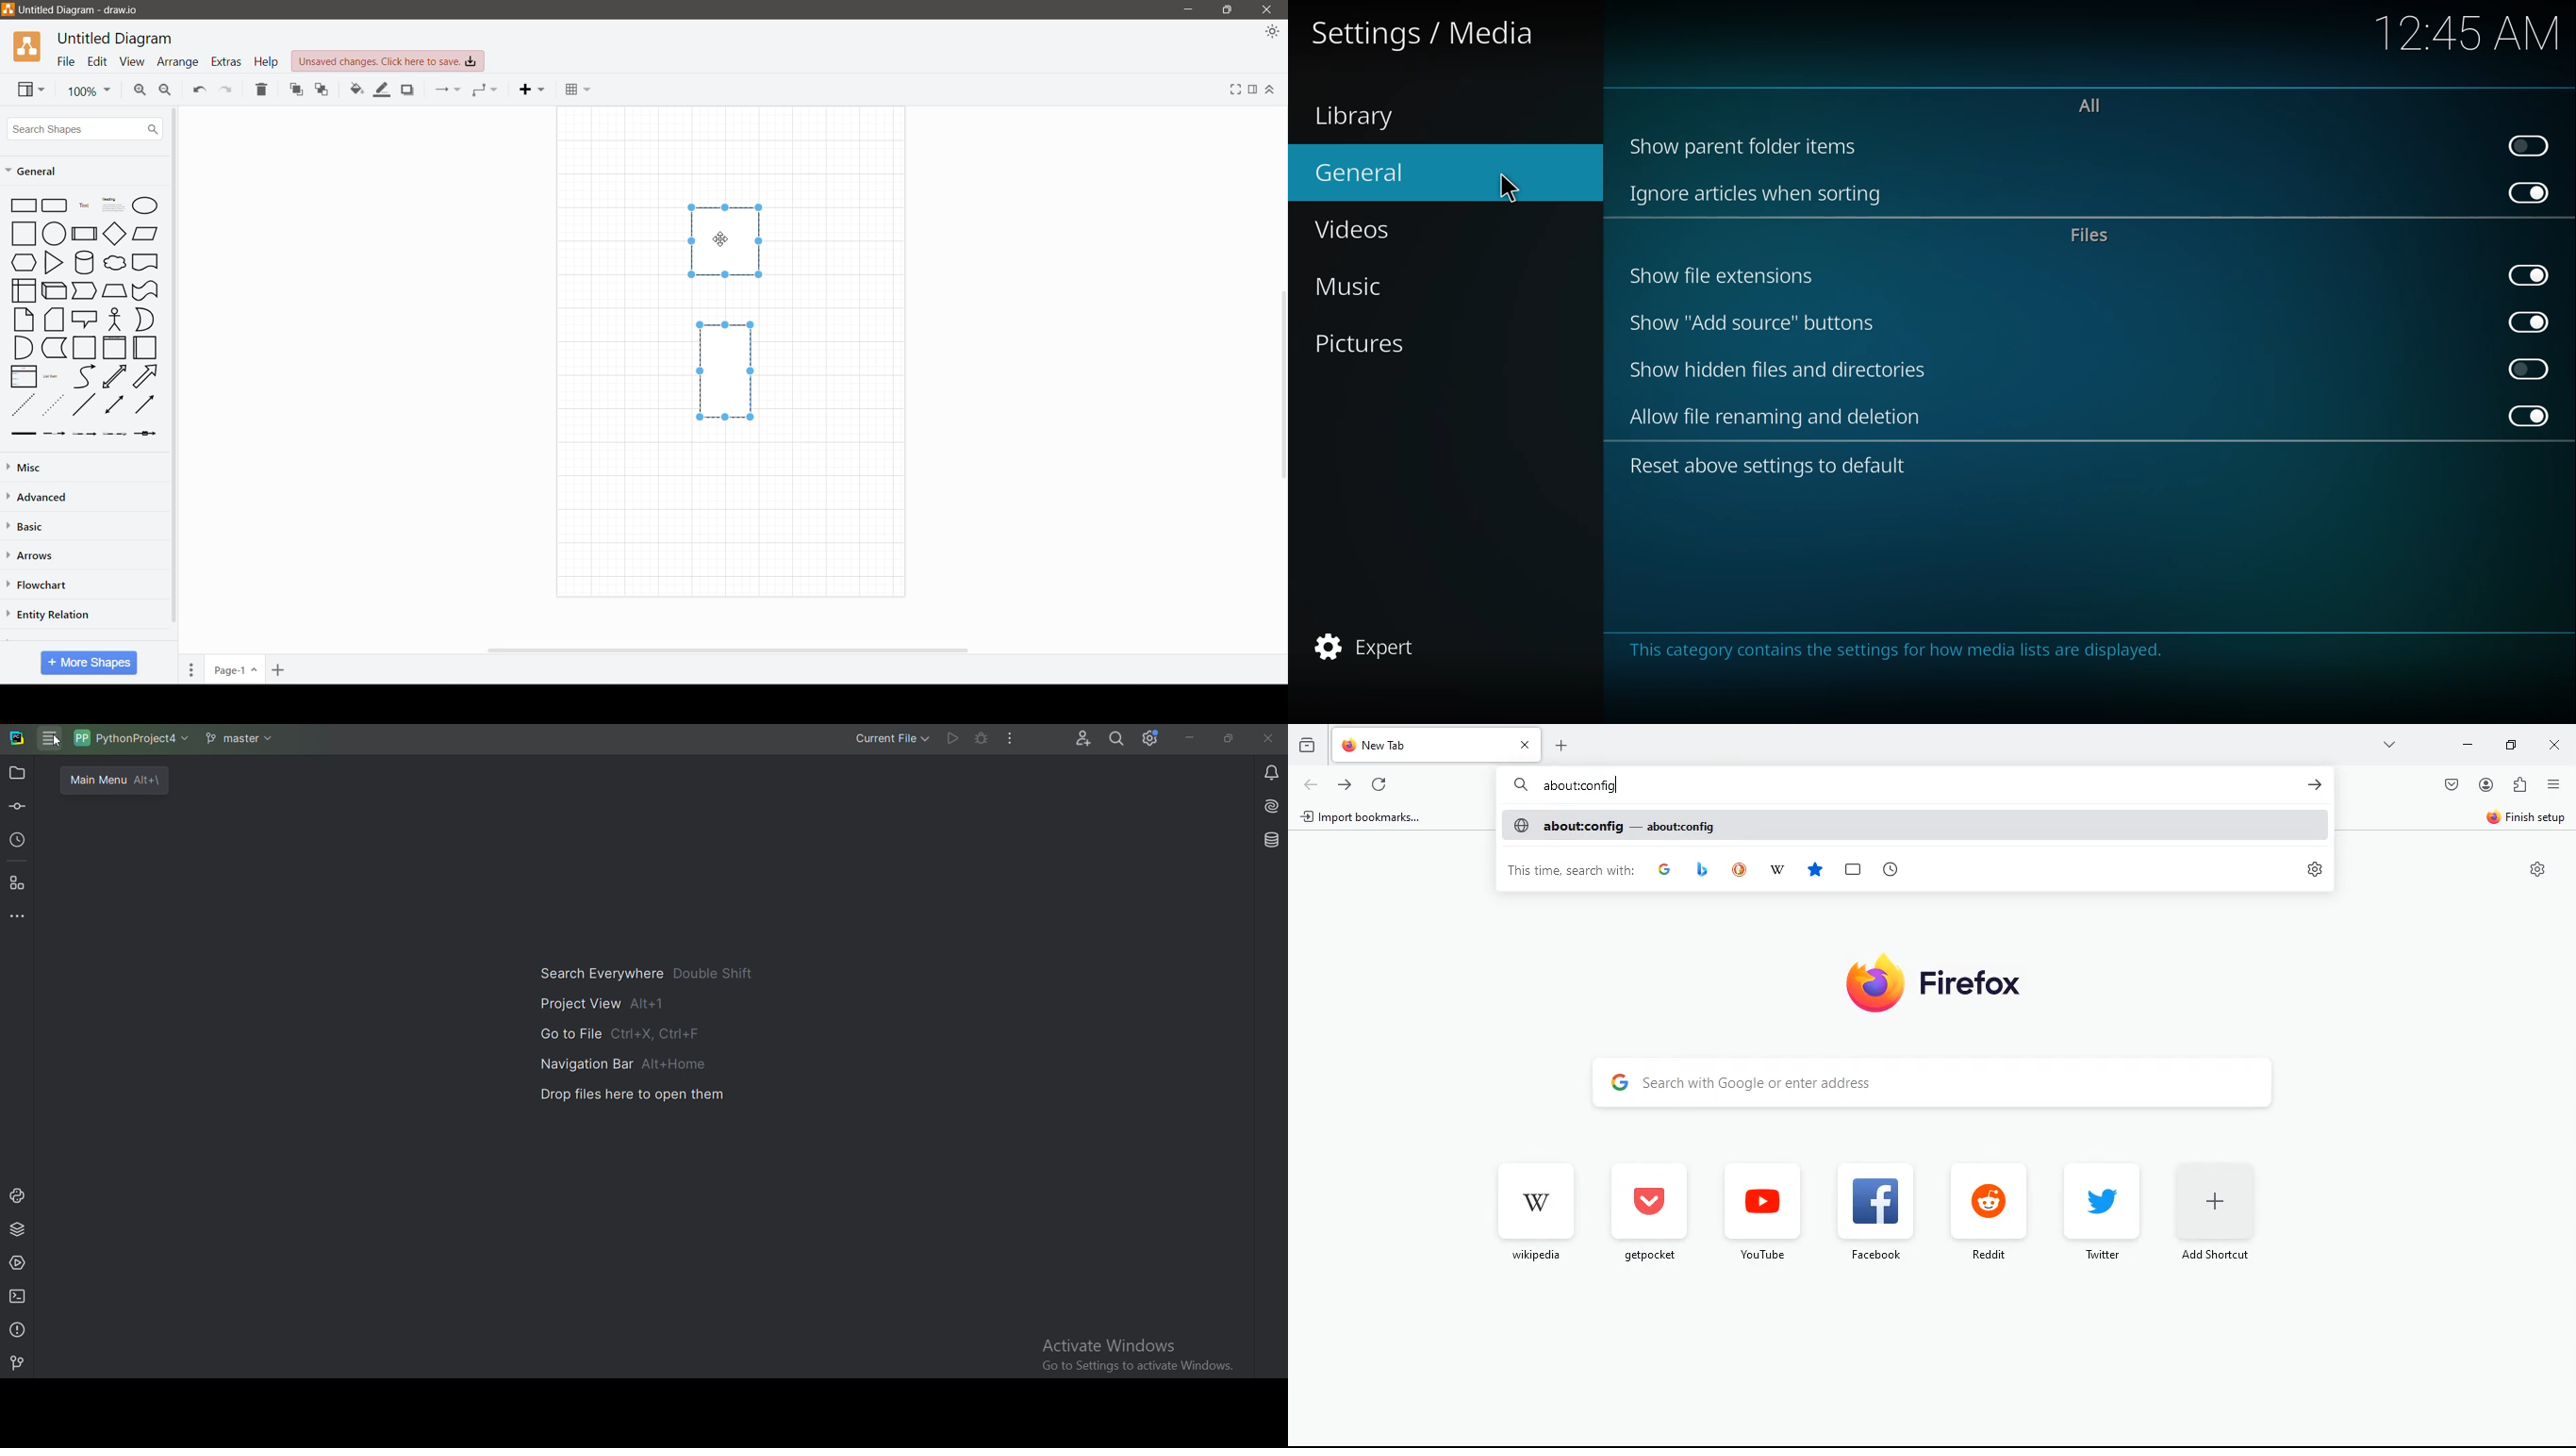  What do you see at coordinates (1370, 342) in the screenshot?
I see `pictures` at bounding box center [1370, 342].